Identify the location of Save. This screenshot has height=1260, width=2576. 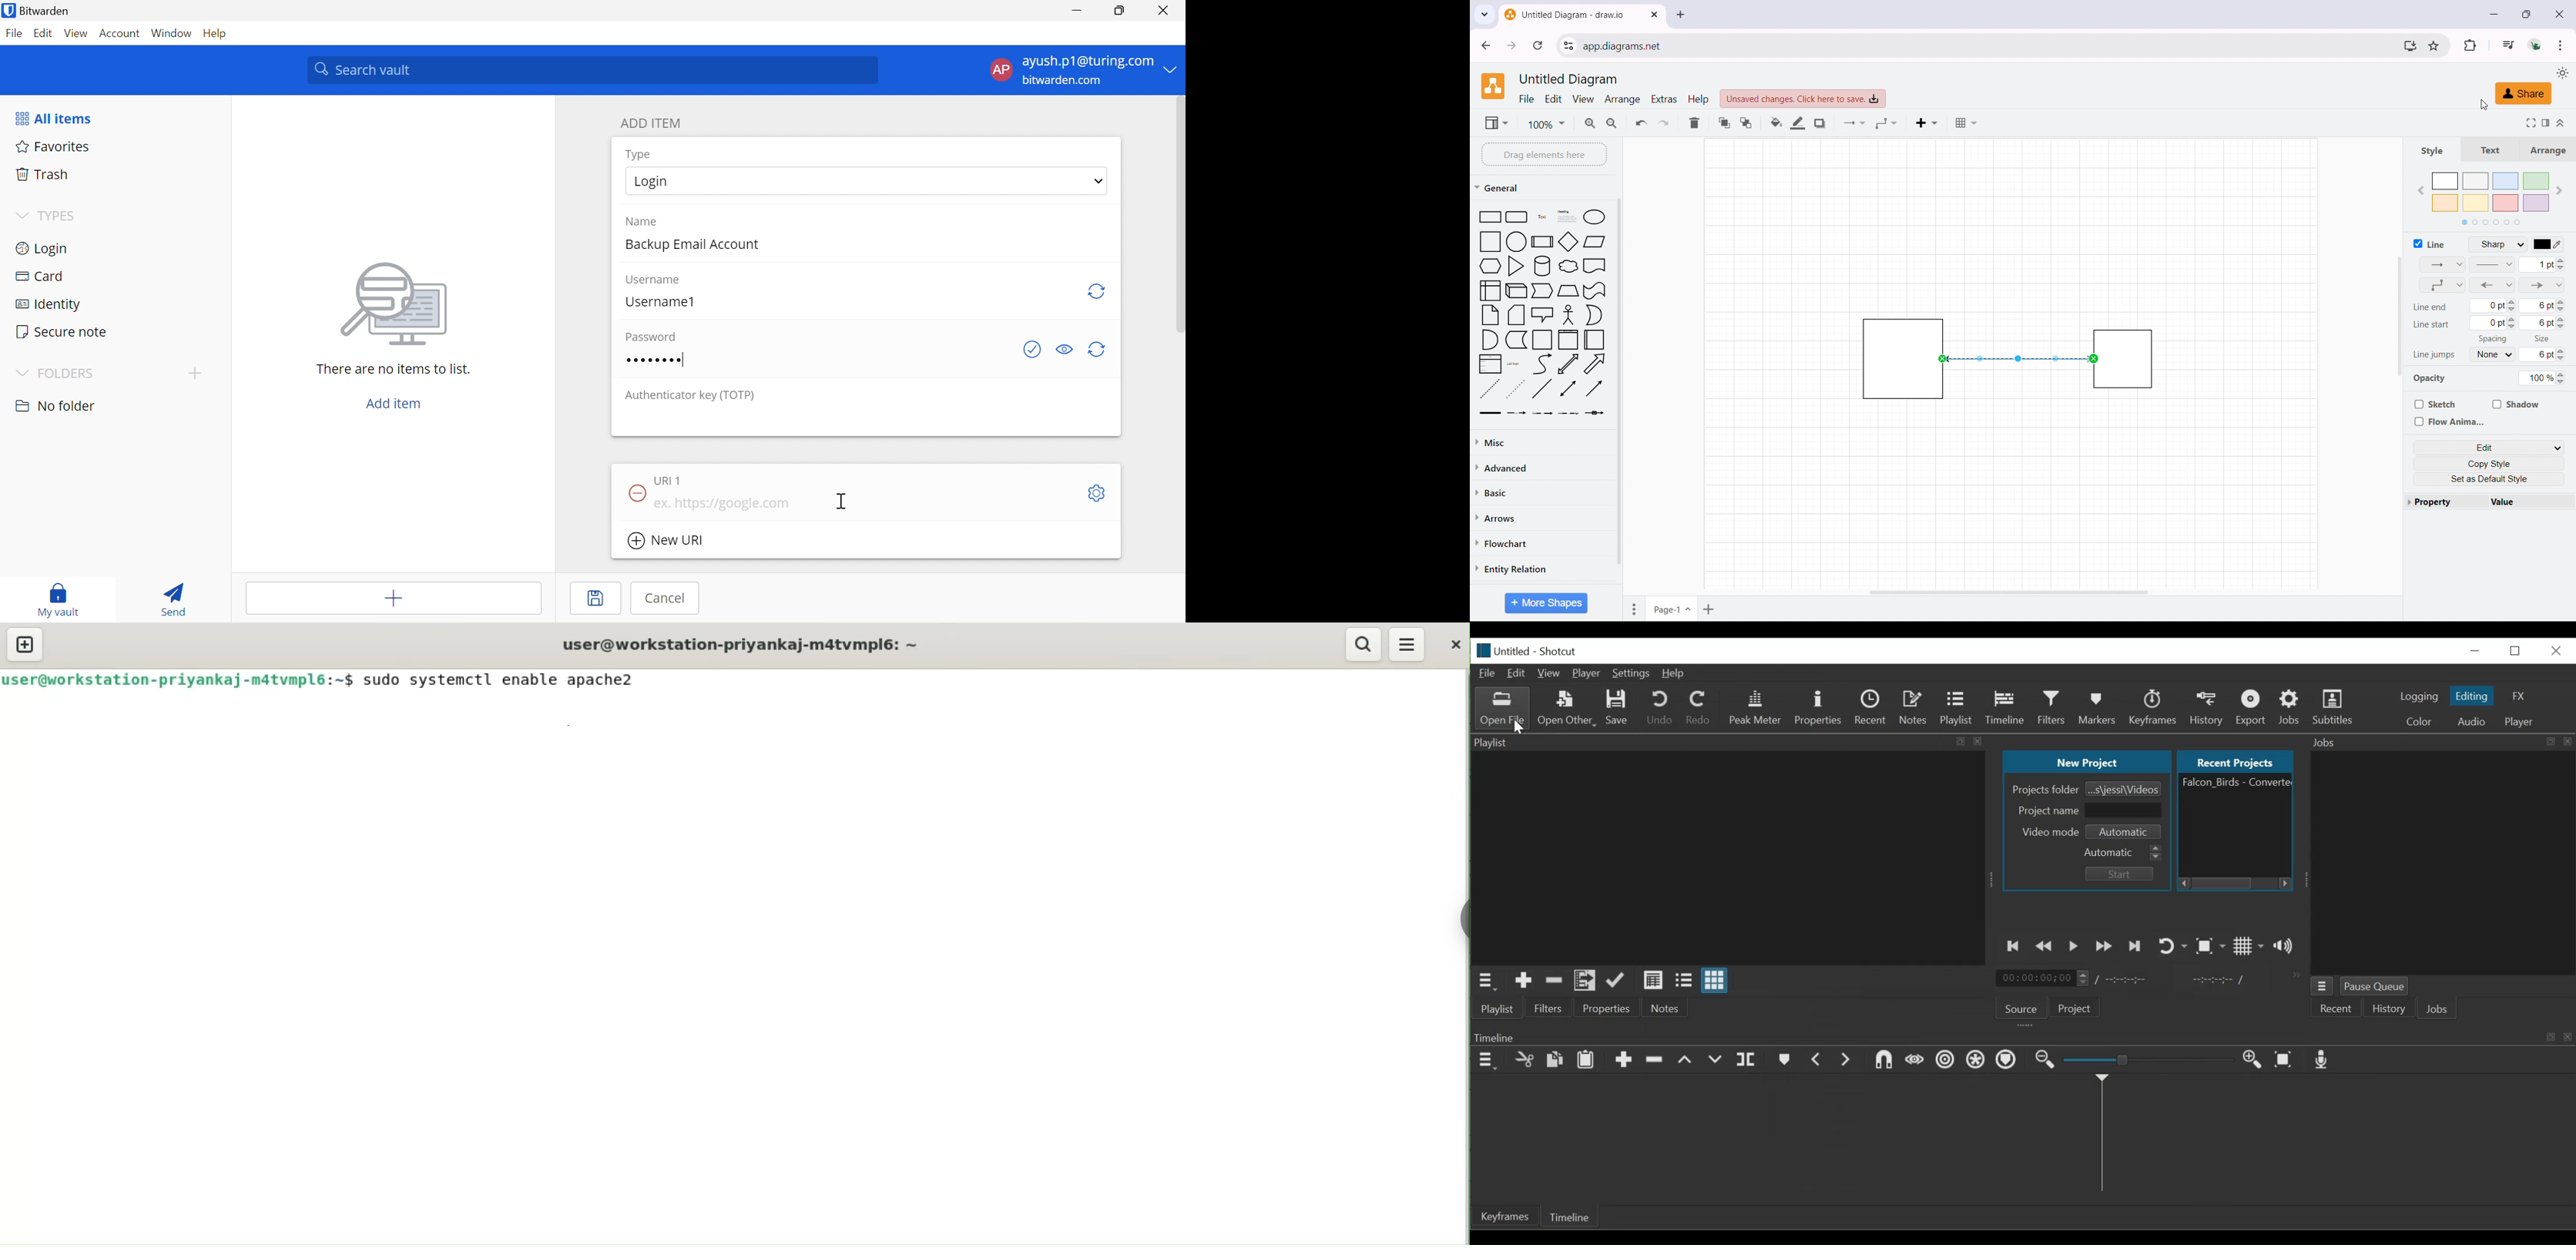
(1616, 709).